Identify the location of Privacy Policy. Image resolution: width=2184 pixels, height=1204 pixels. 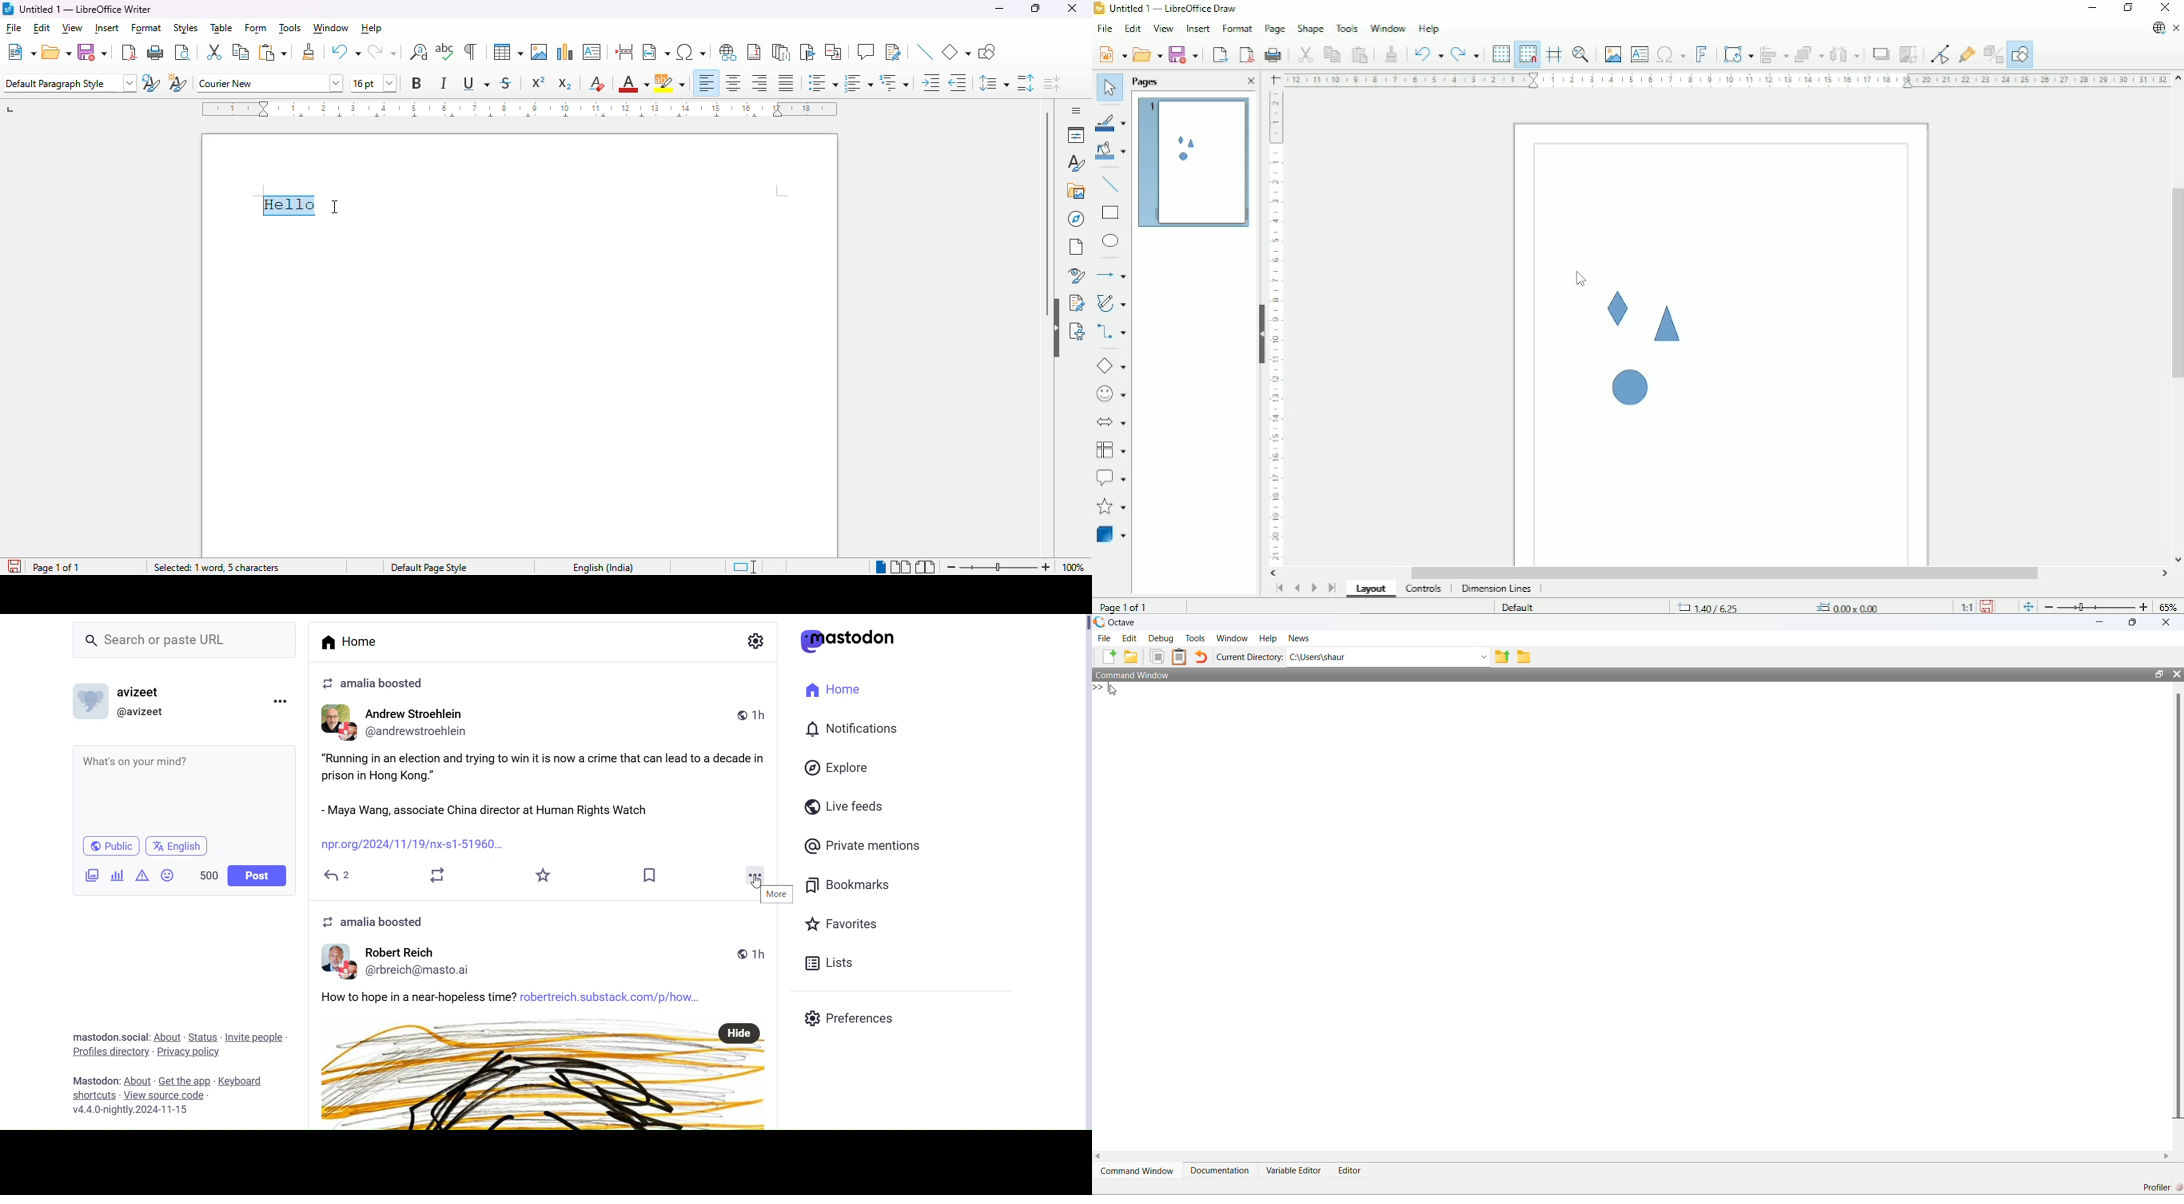
(190, 1051).